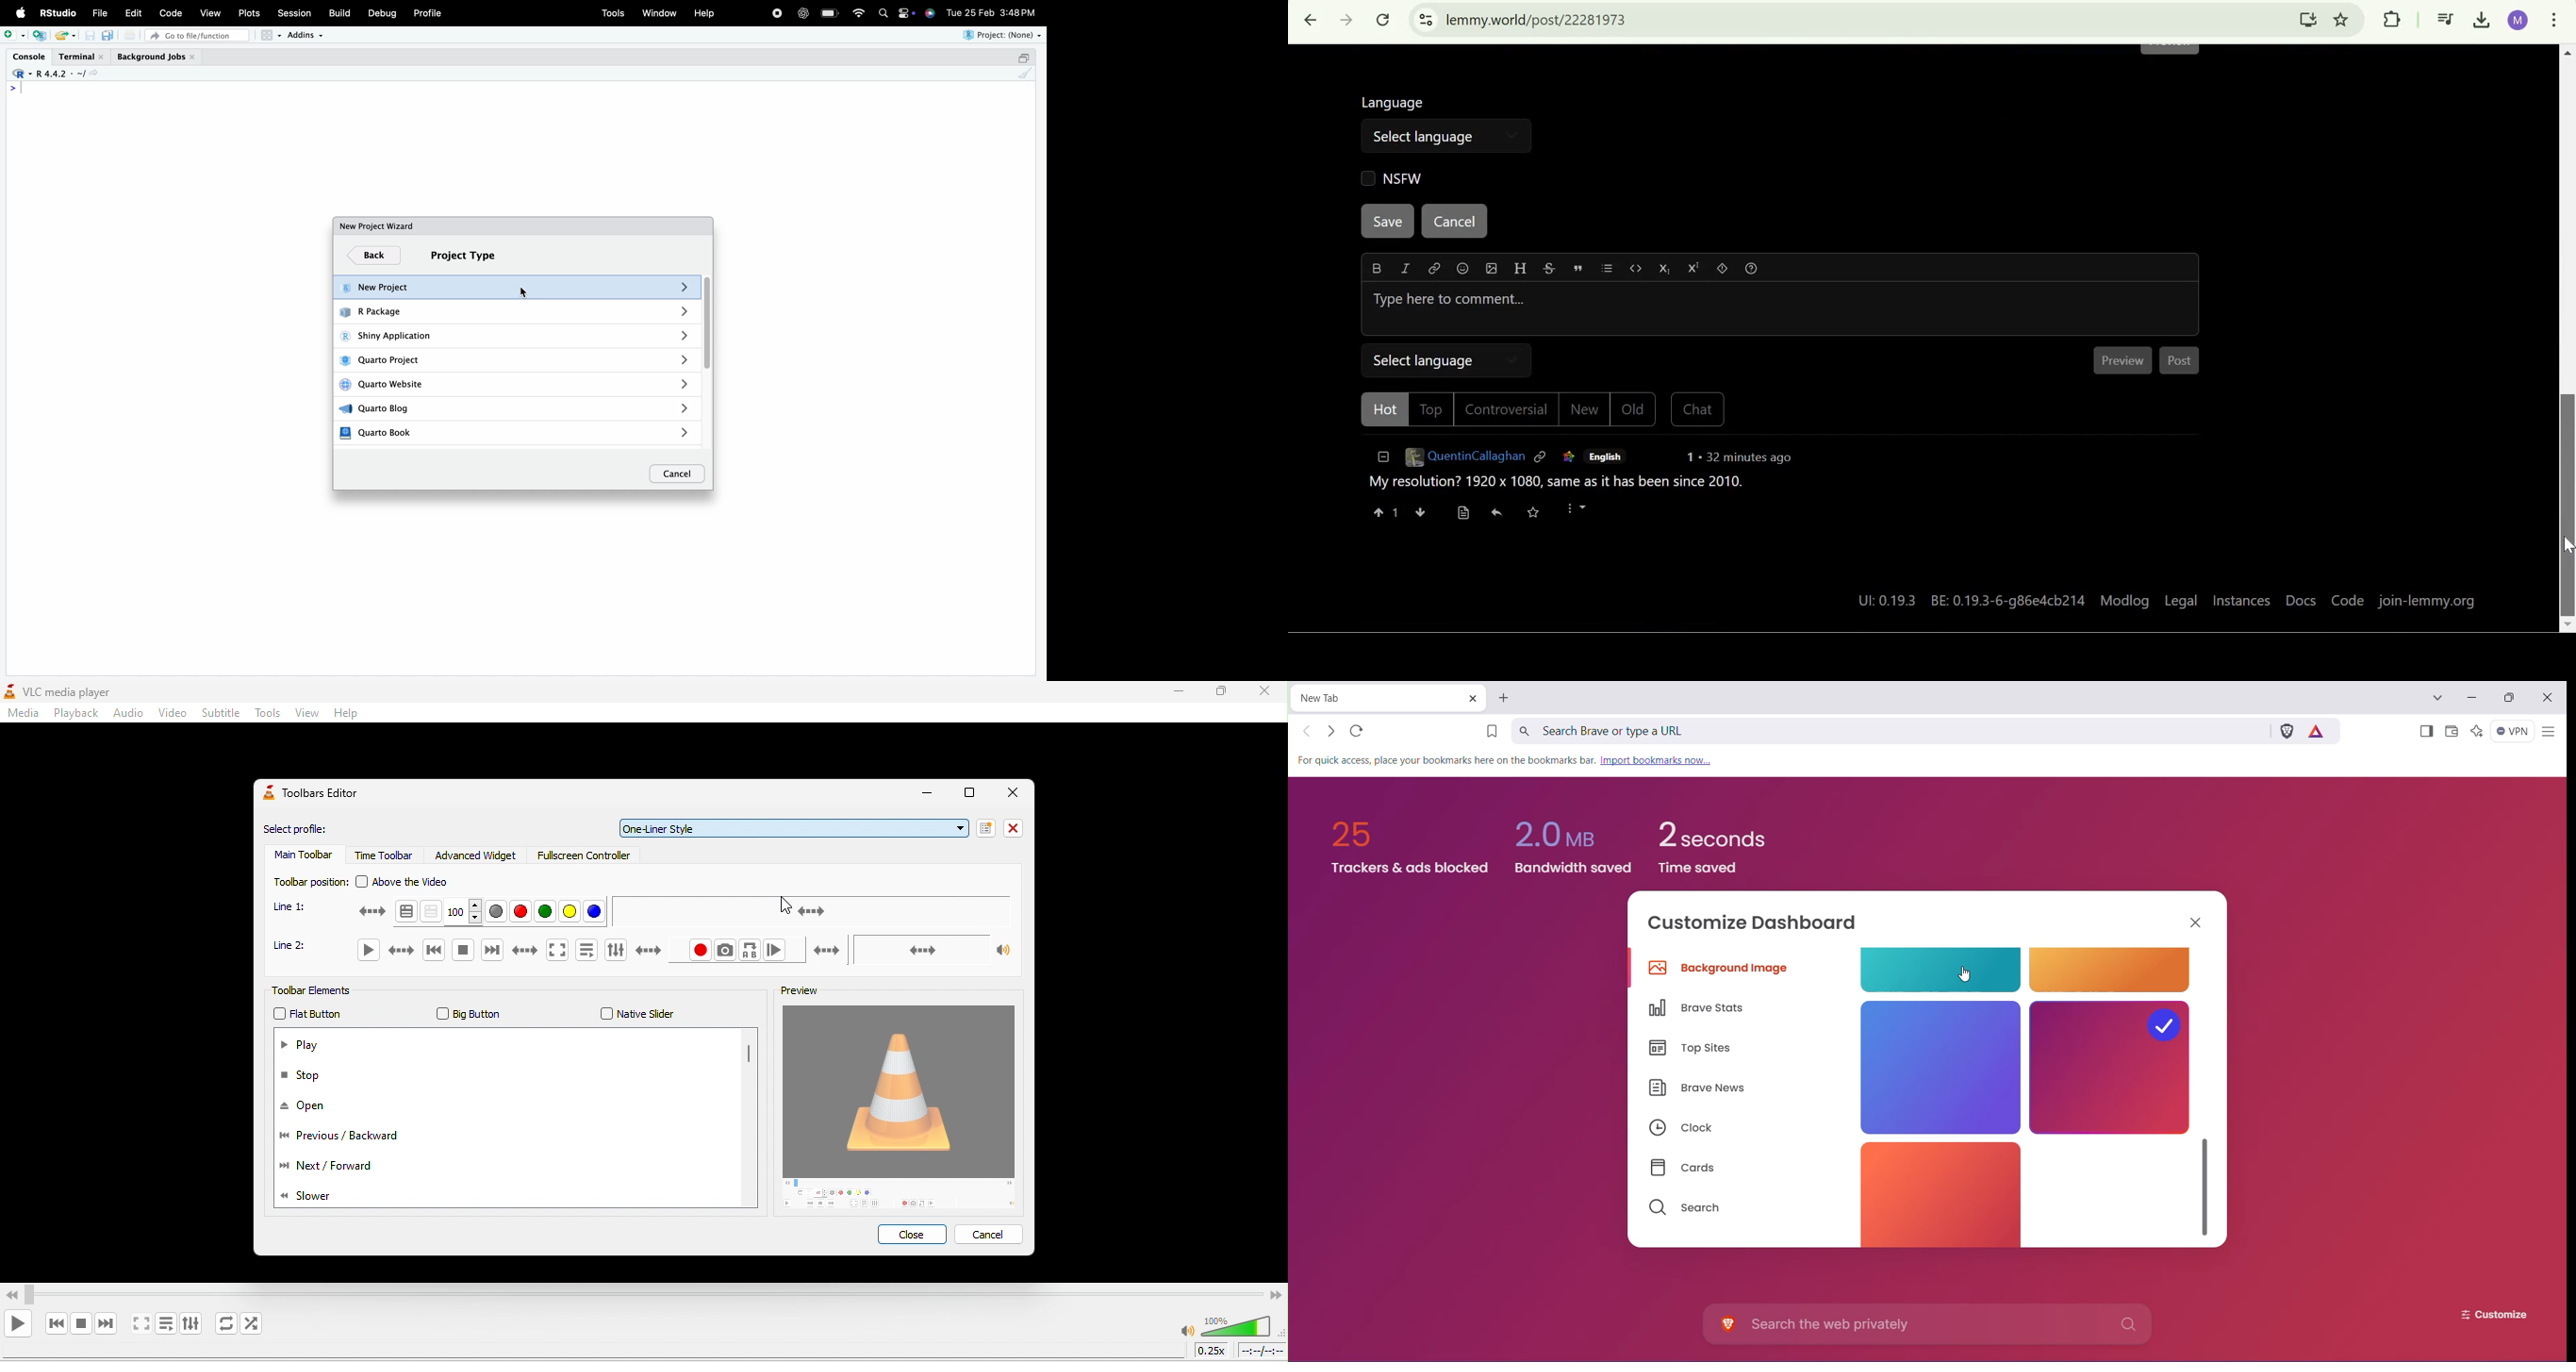 Image resolution: width=2576 pixels, height=1372 pixels. I want to click on play, so click(389, 955).